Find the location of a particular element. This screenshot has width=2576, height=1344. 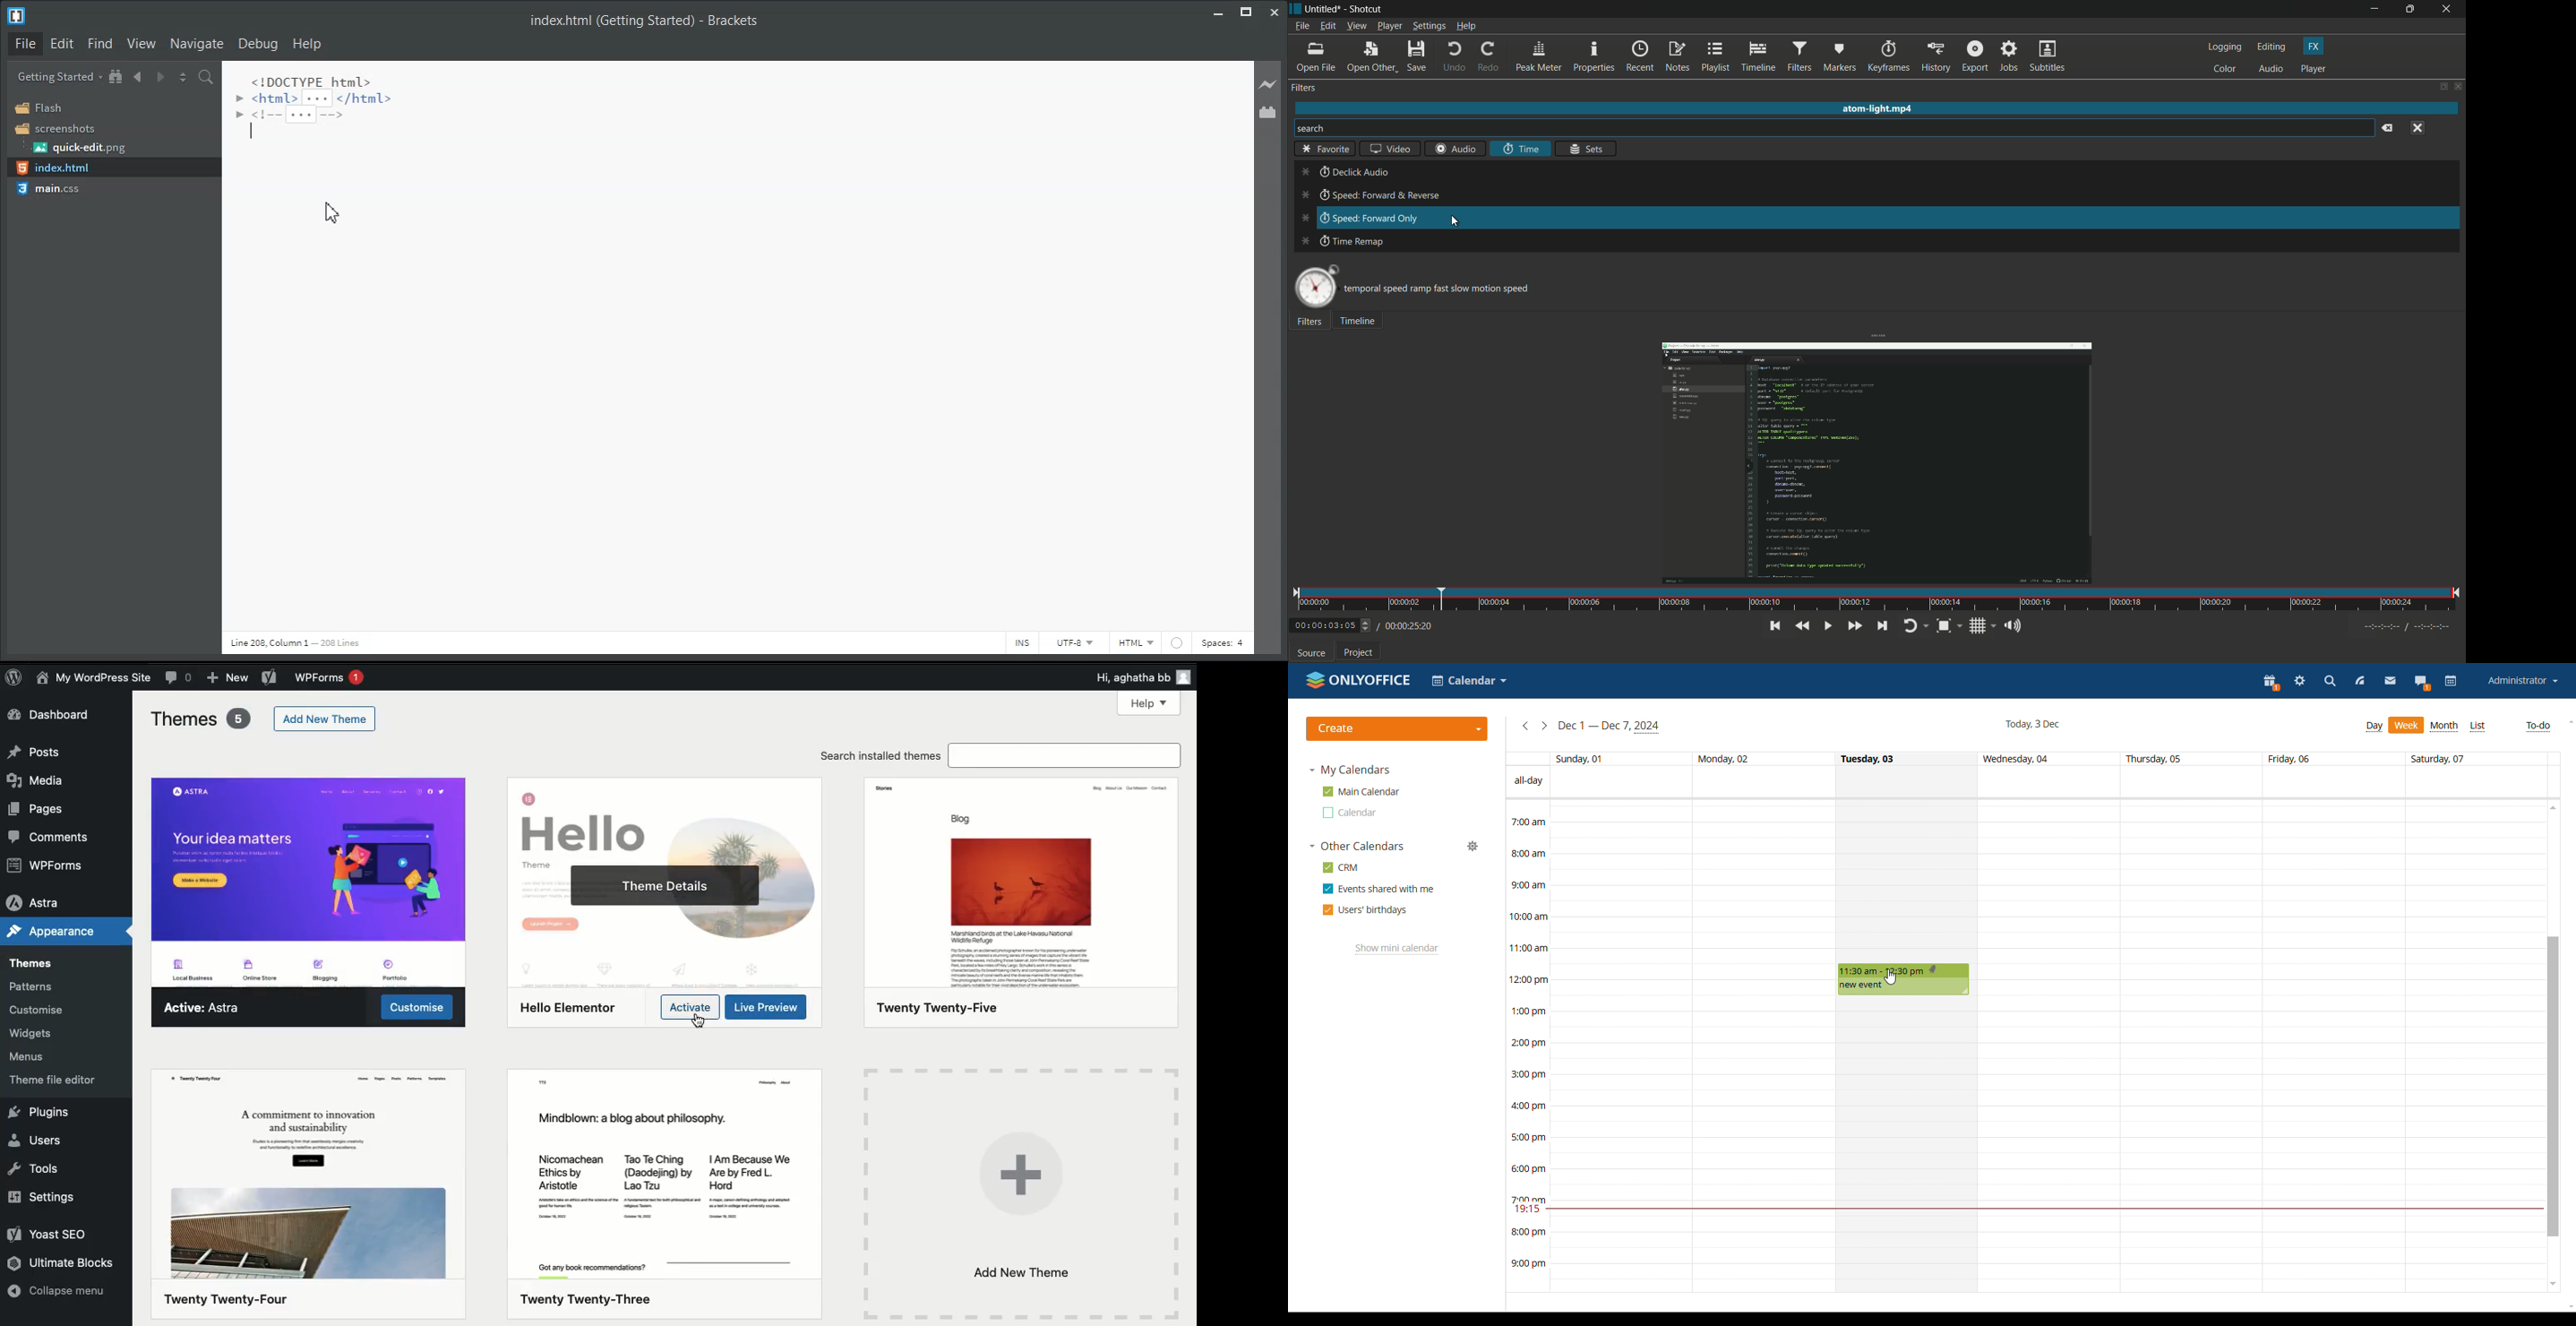

peak meter is located at coordinates (1537, 57).